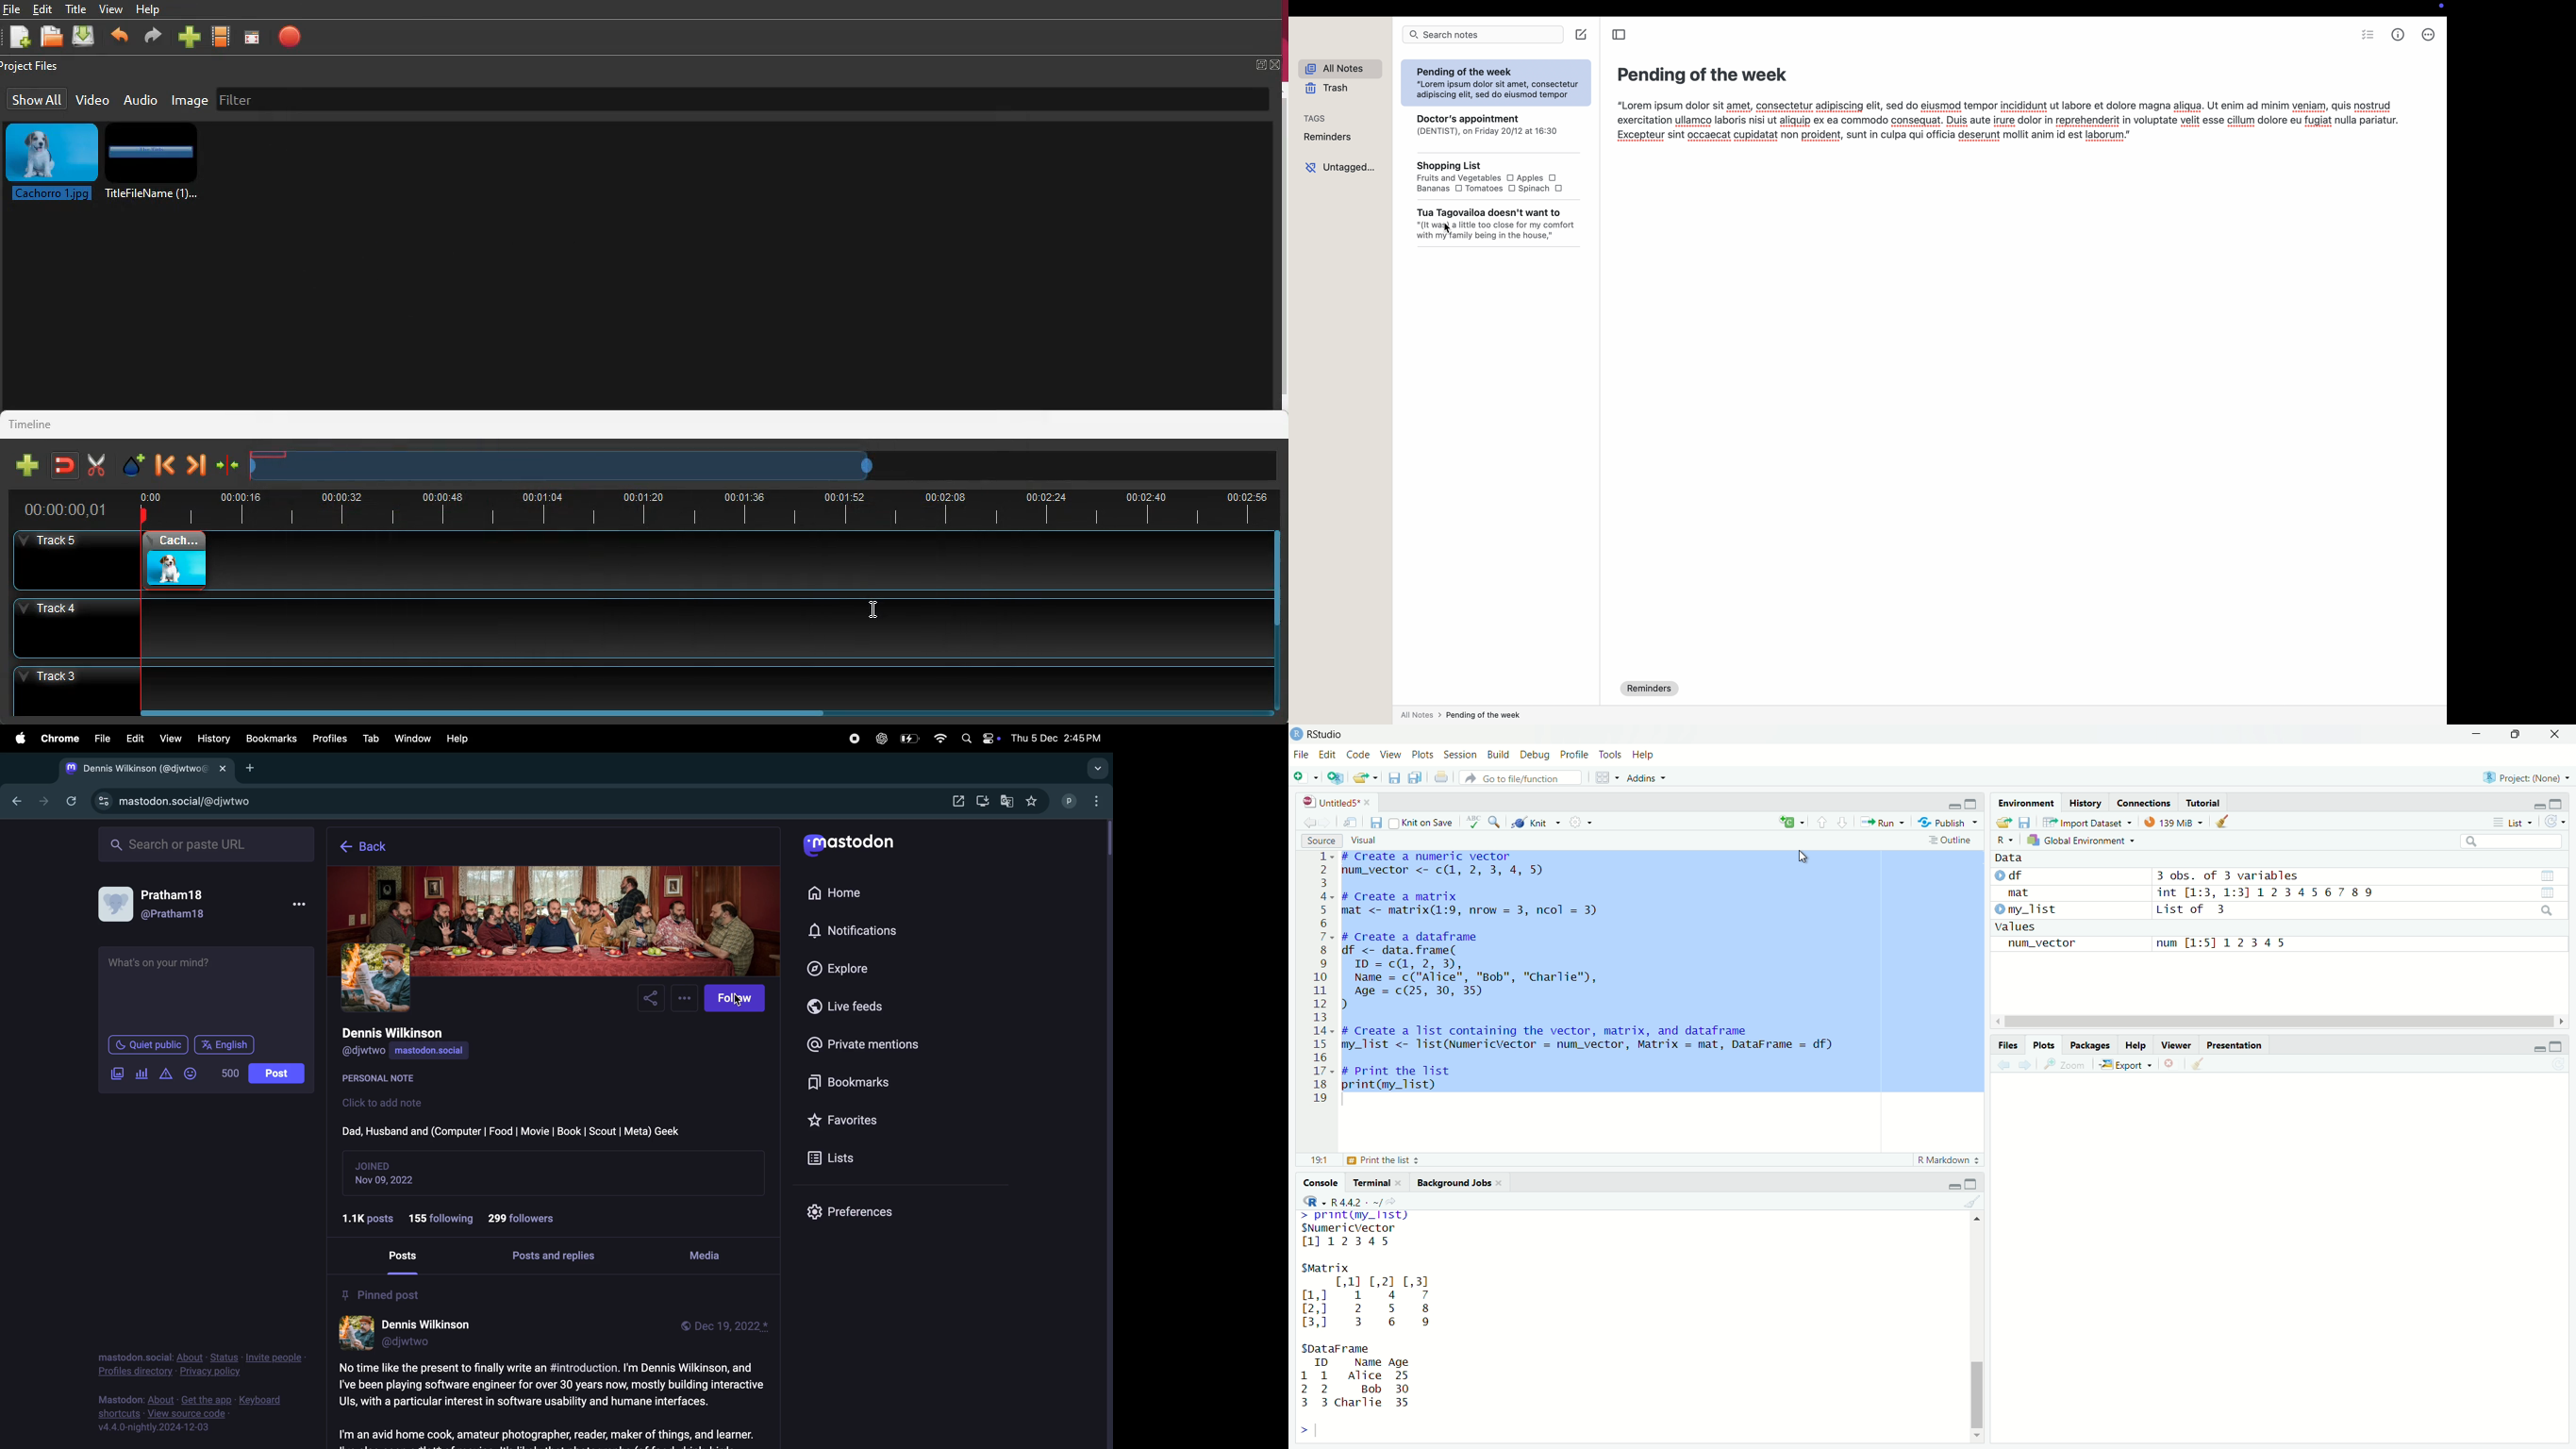 Image resolution: width=2576 pixels, height=1456 pixels. I want to click on option, so click(1098, 801).